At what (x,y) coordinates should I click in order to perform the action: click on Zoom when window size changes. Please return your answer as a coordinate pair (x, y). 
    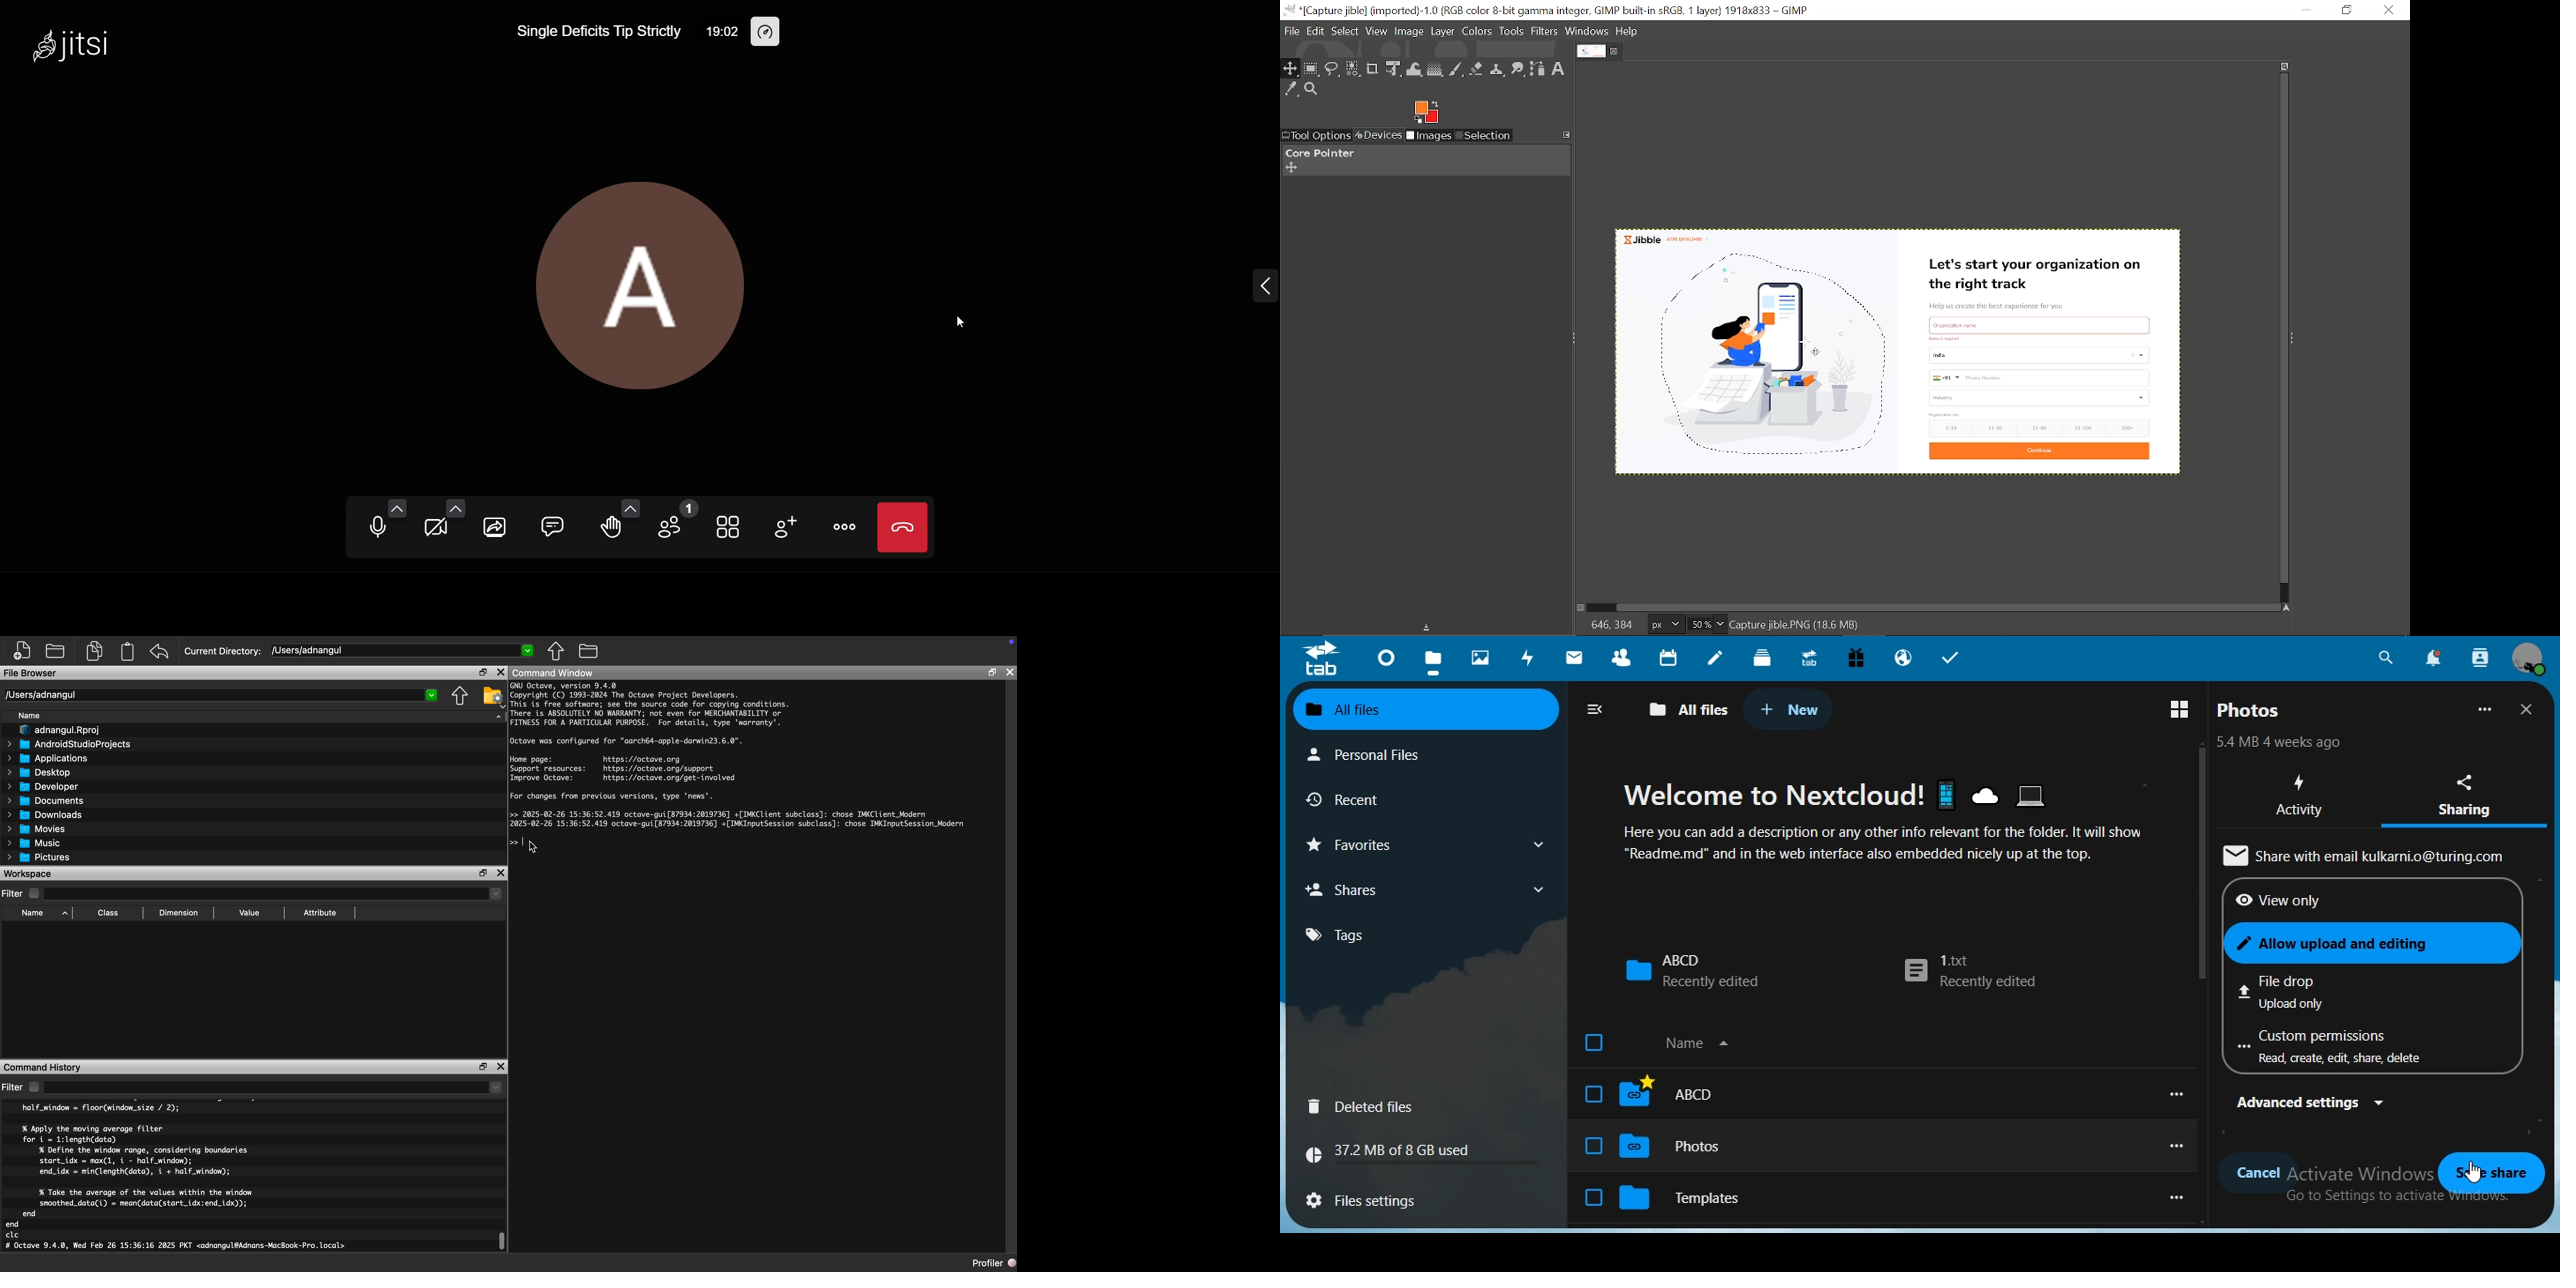
    Looking at the image, I should click on (2282, 68).